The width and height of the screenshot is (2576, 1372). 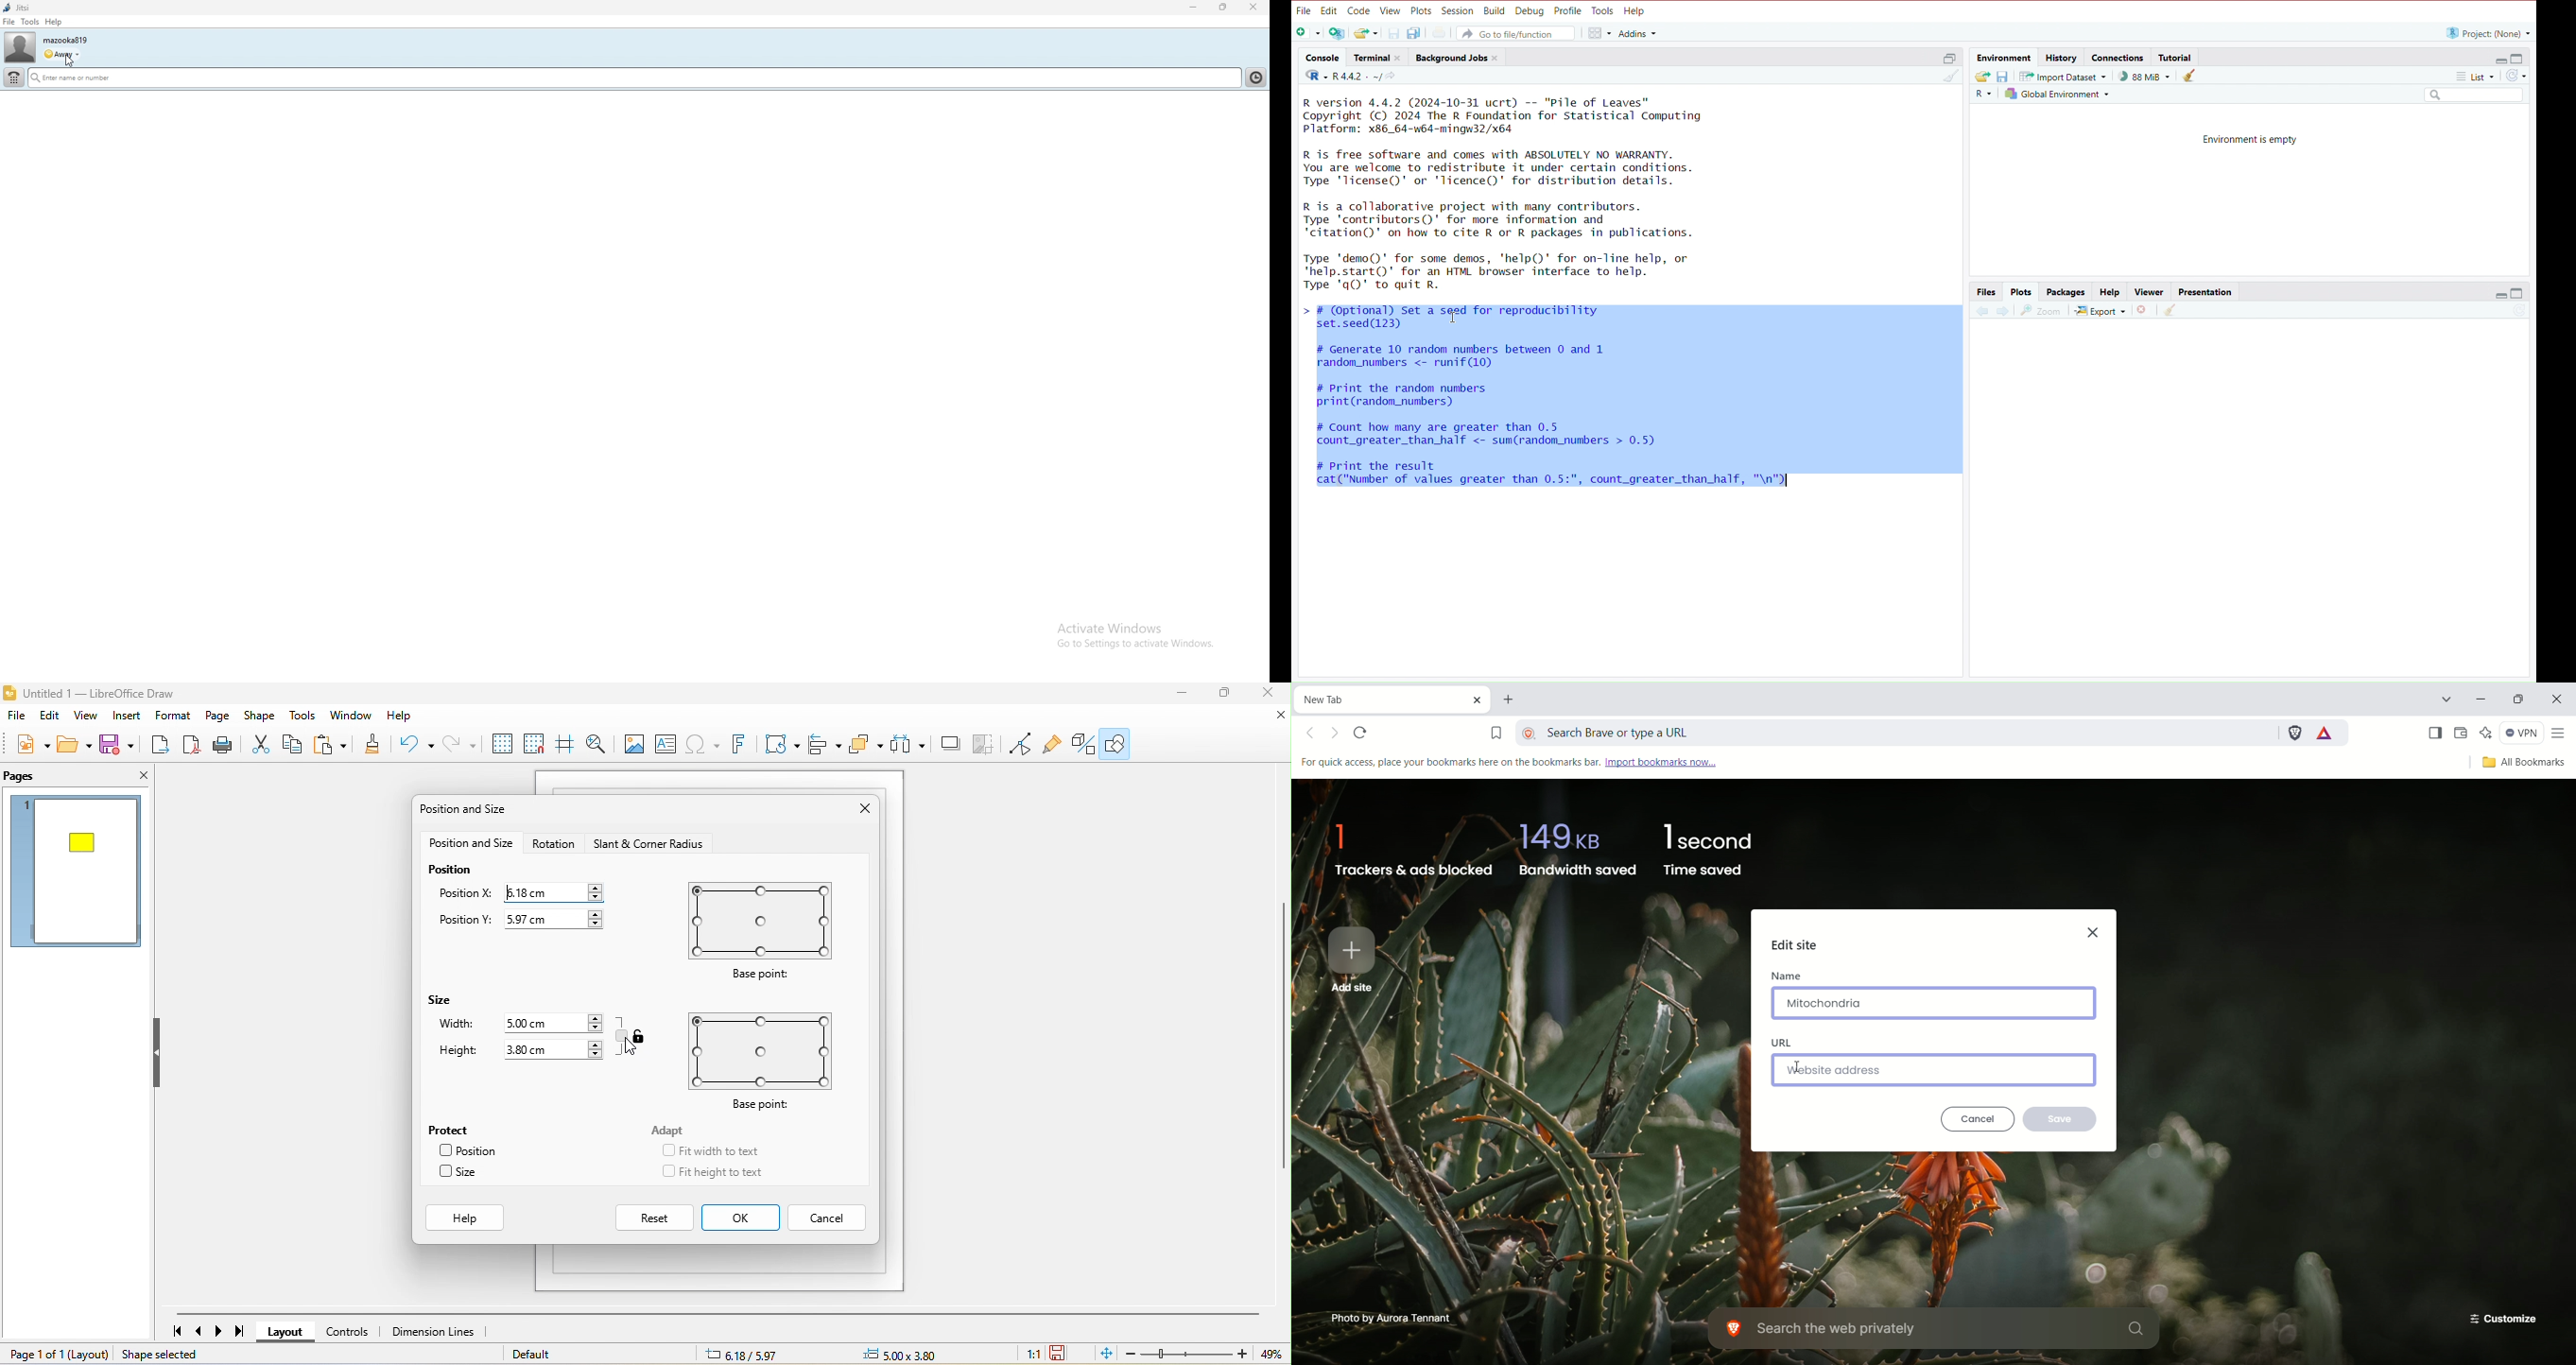 I want to click on redo, so click(x=460, y=744).